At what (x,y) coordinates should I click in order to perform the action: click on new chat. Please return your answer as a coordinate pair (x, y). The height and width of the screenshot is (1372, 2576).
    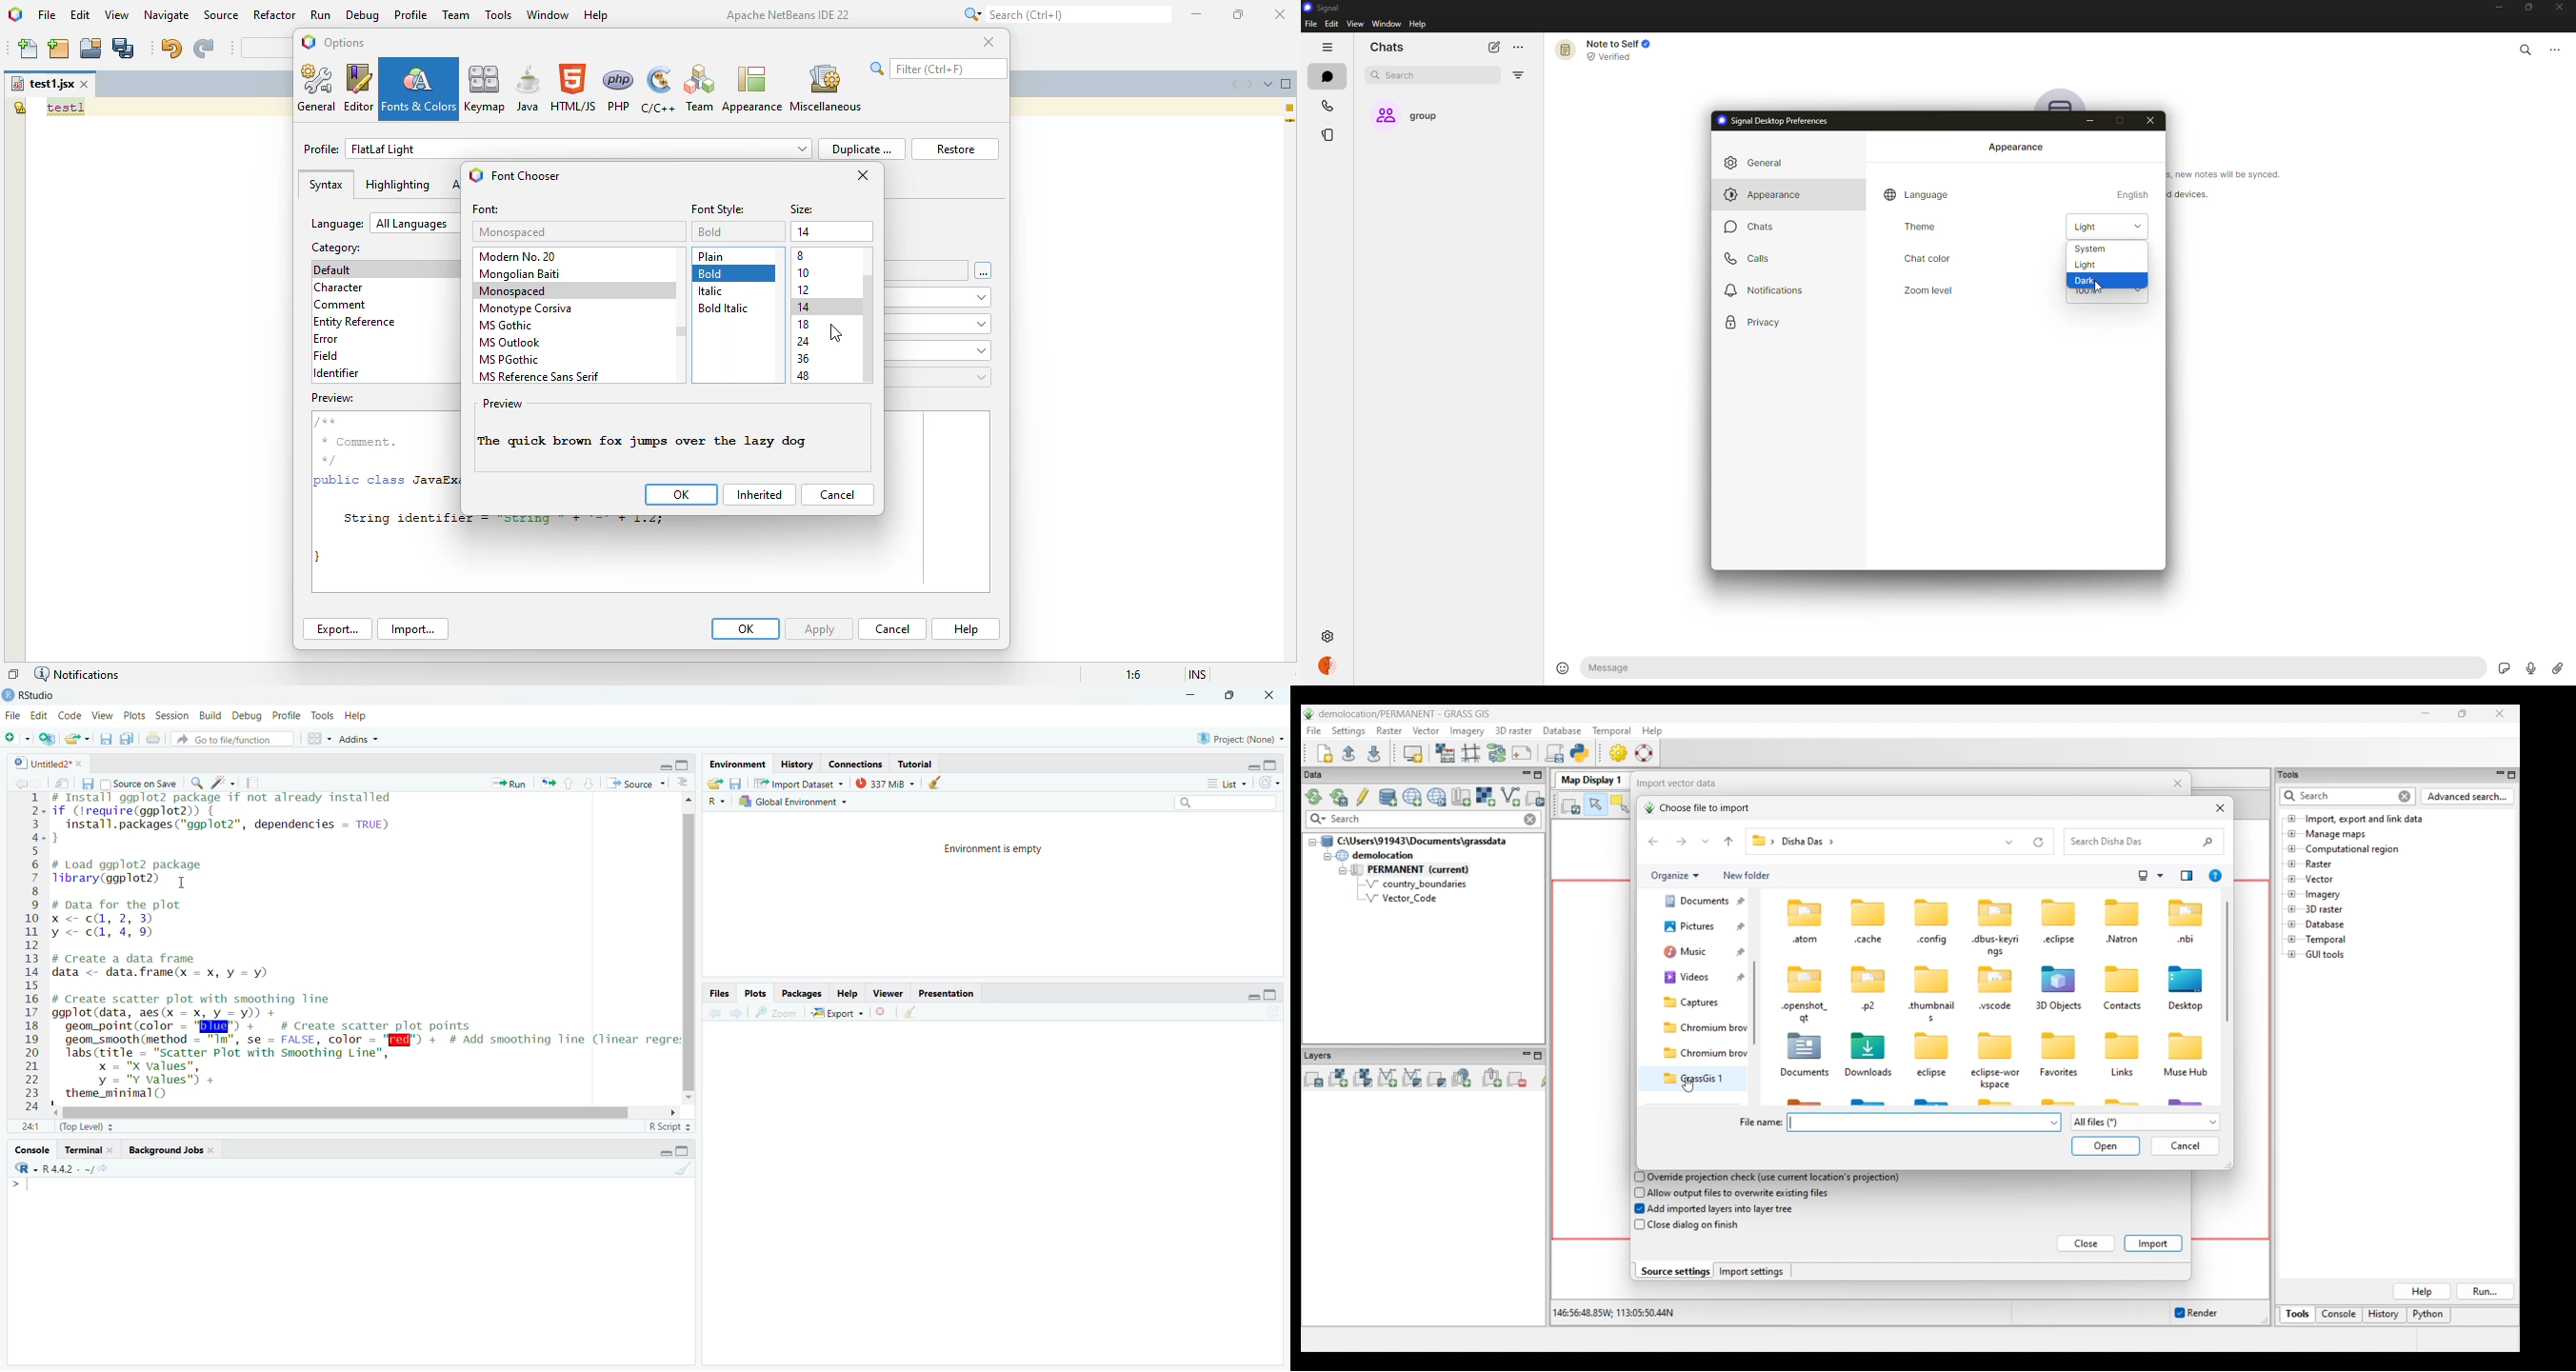
    Looking at the image, I should click on (1494, 46).